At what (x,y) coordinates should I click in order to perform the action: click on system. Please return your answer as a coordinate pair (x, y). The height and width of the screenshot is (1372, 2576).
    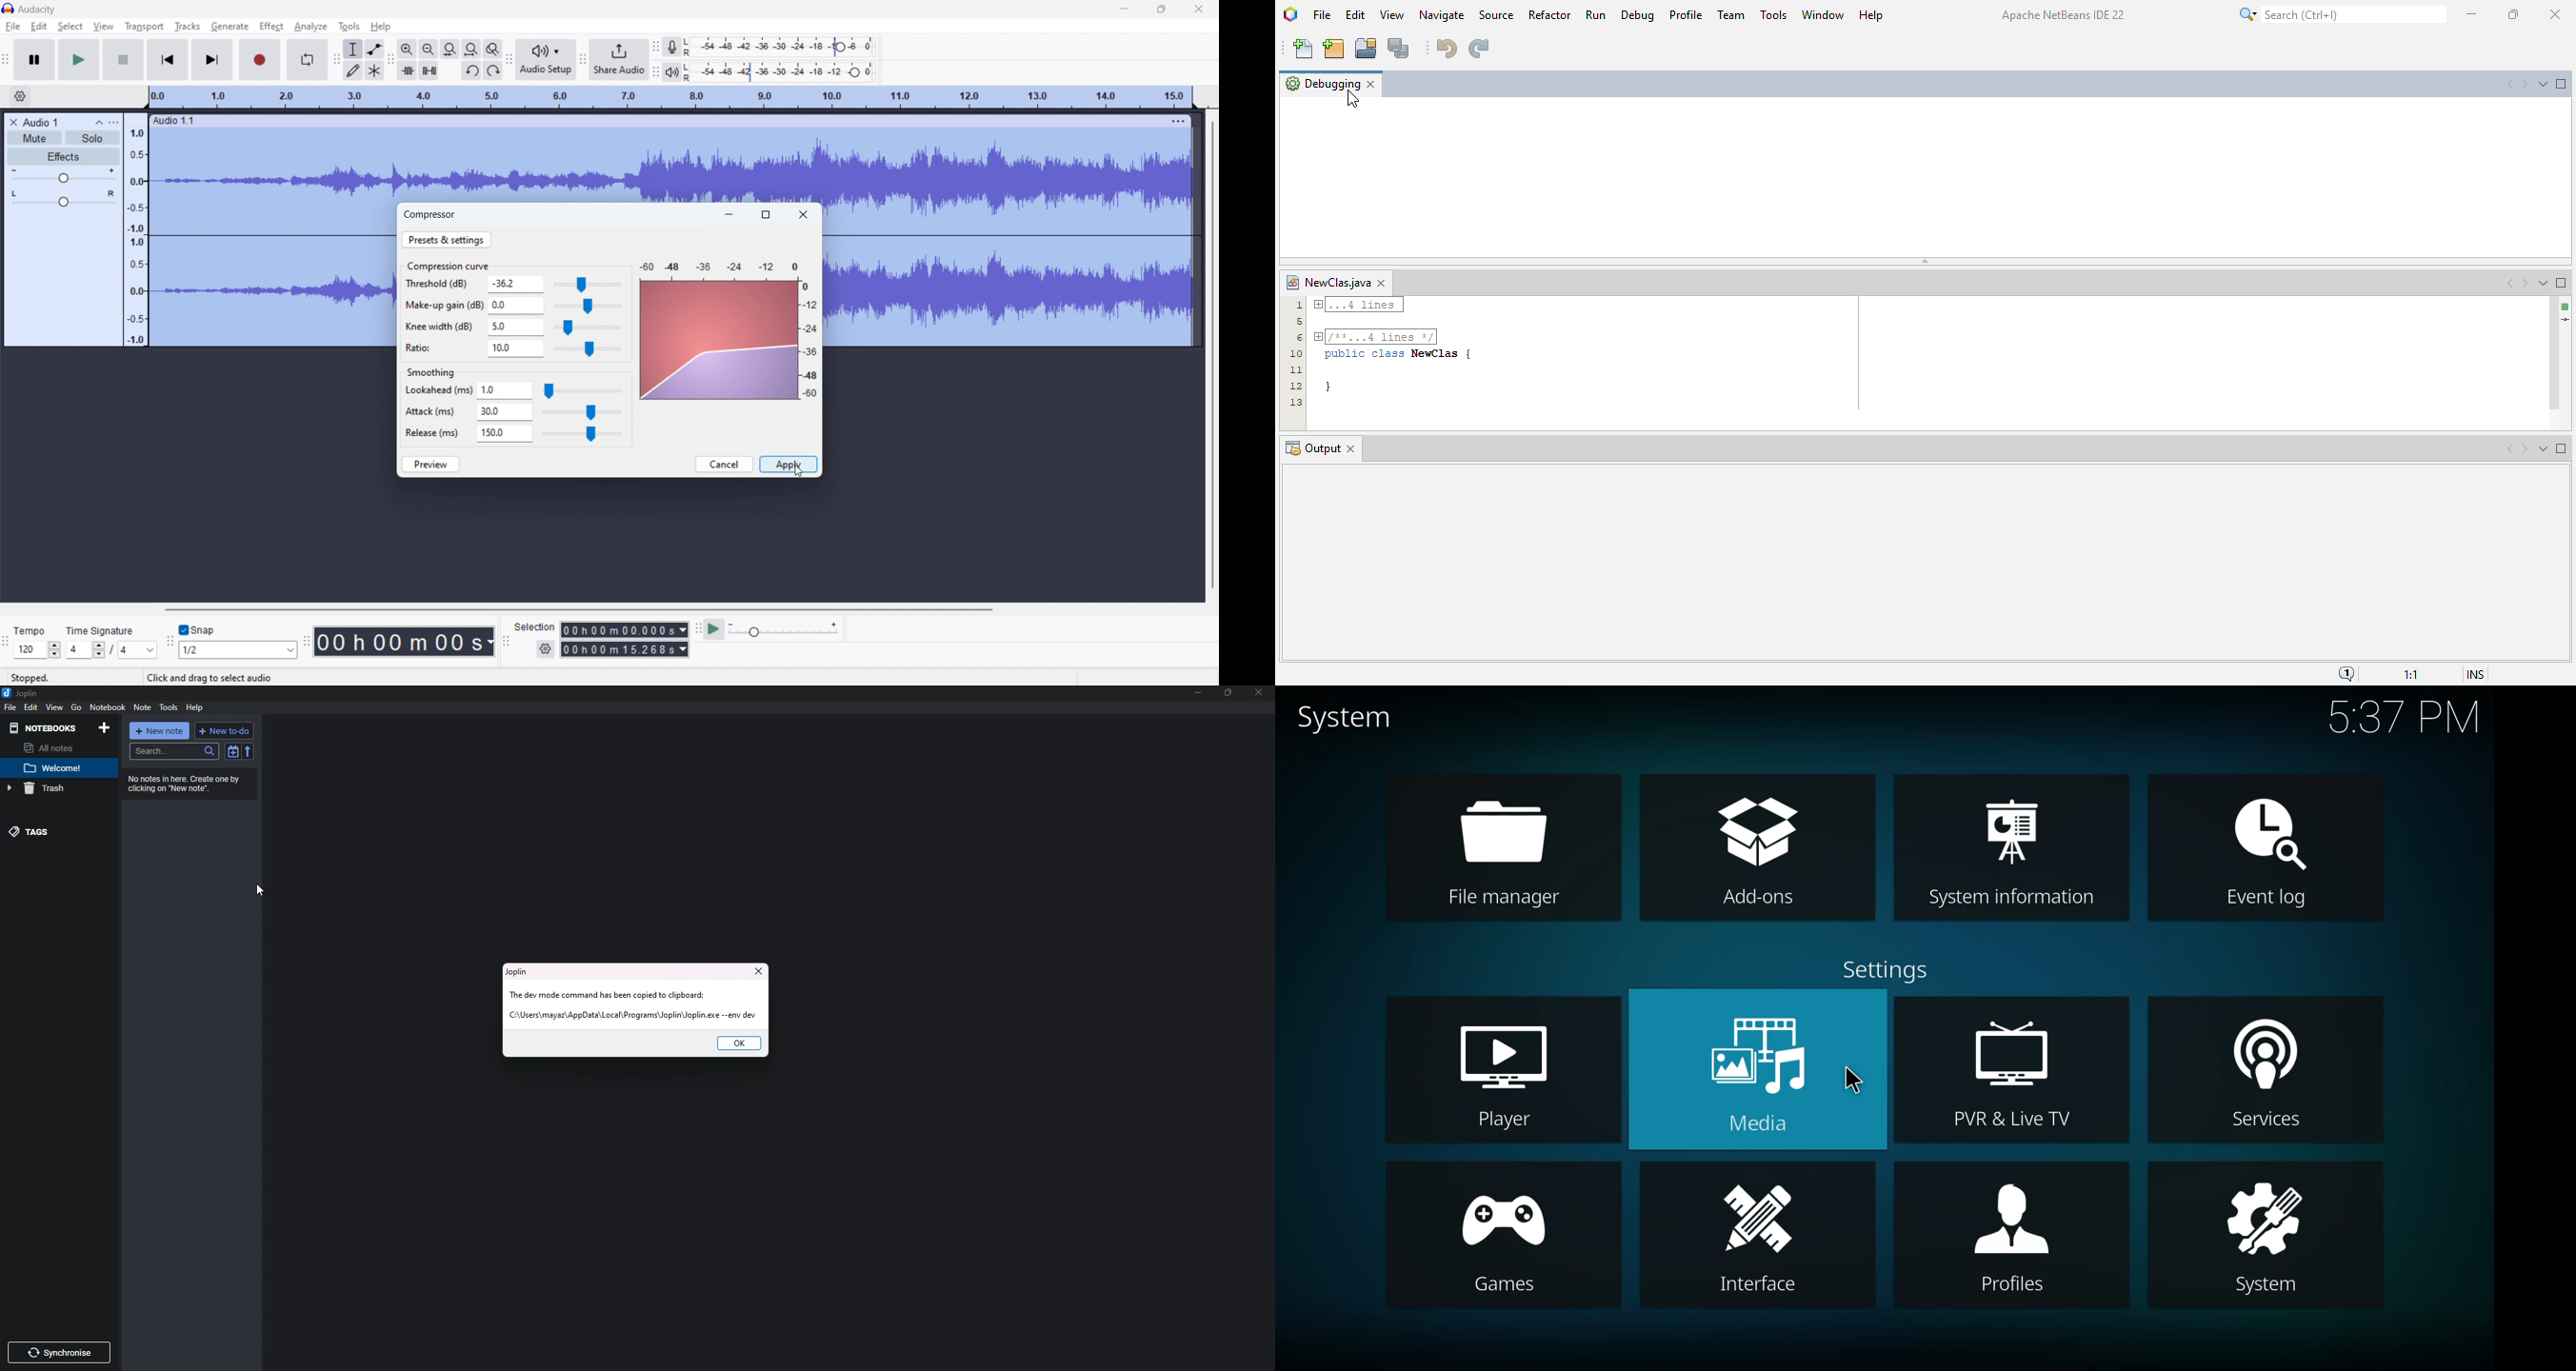
    Looking at the image, I should click on (1348, 718).